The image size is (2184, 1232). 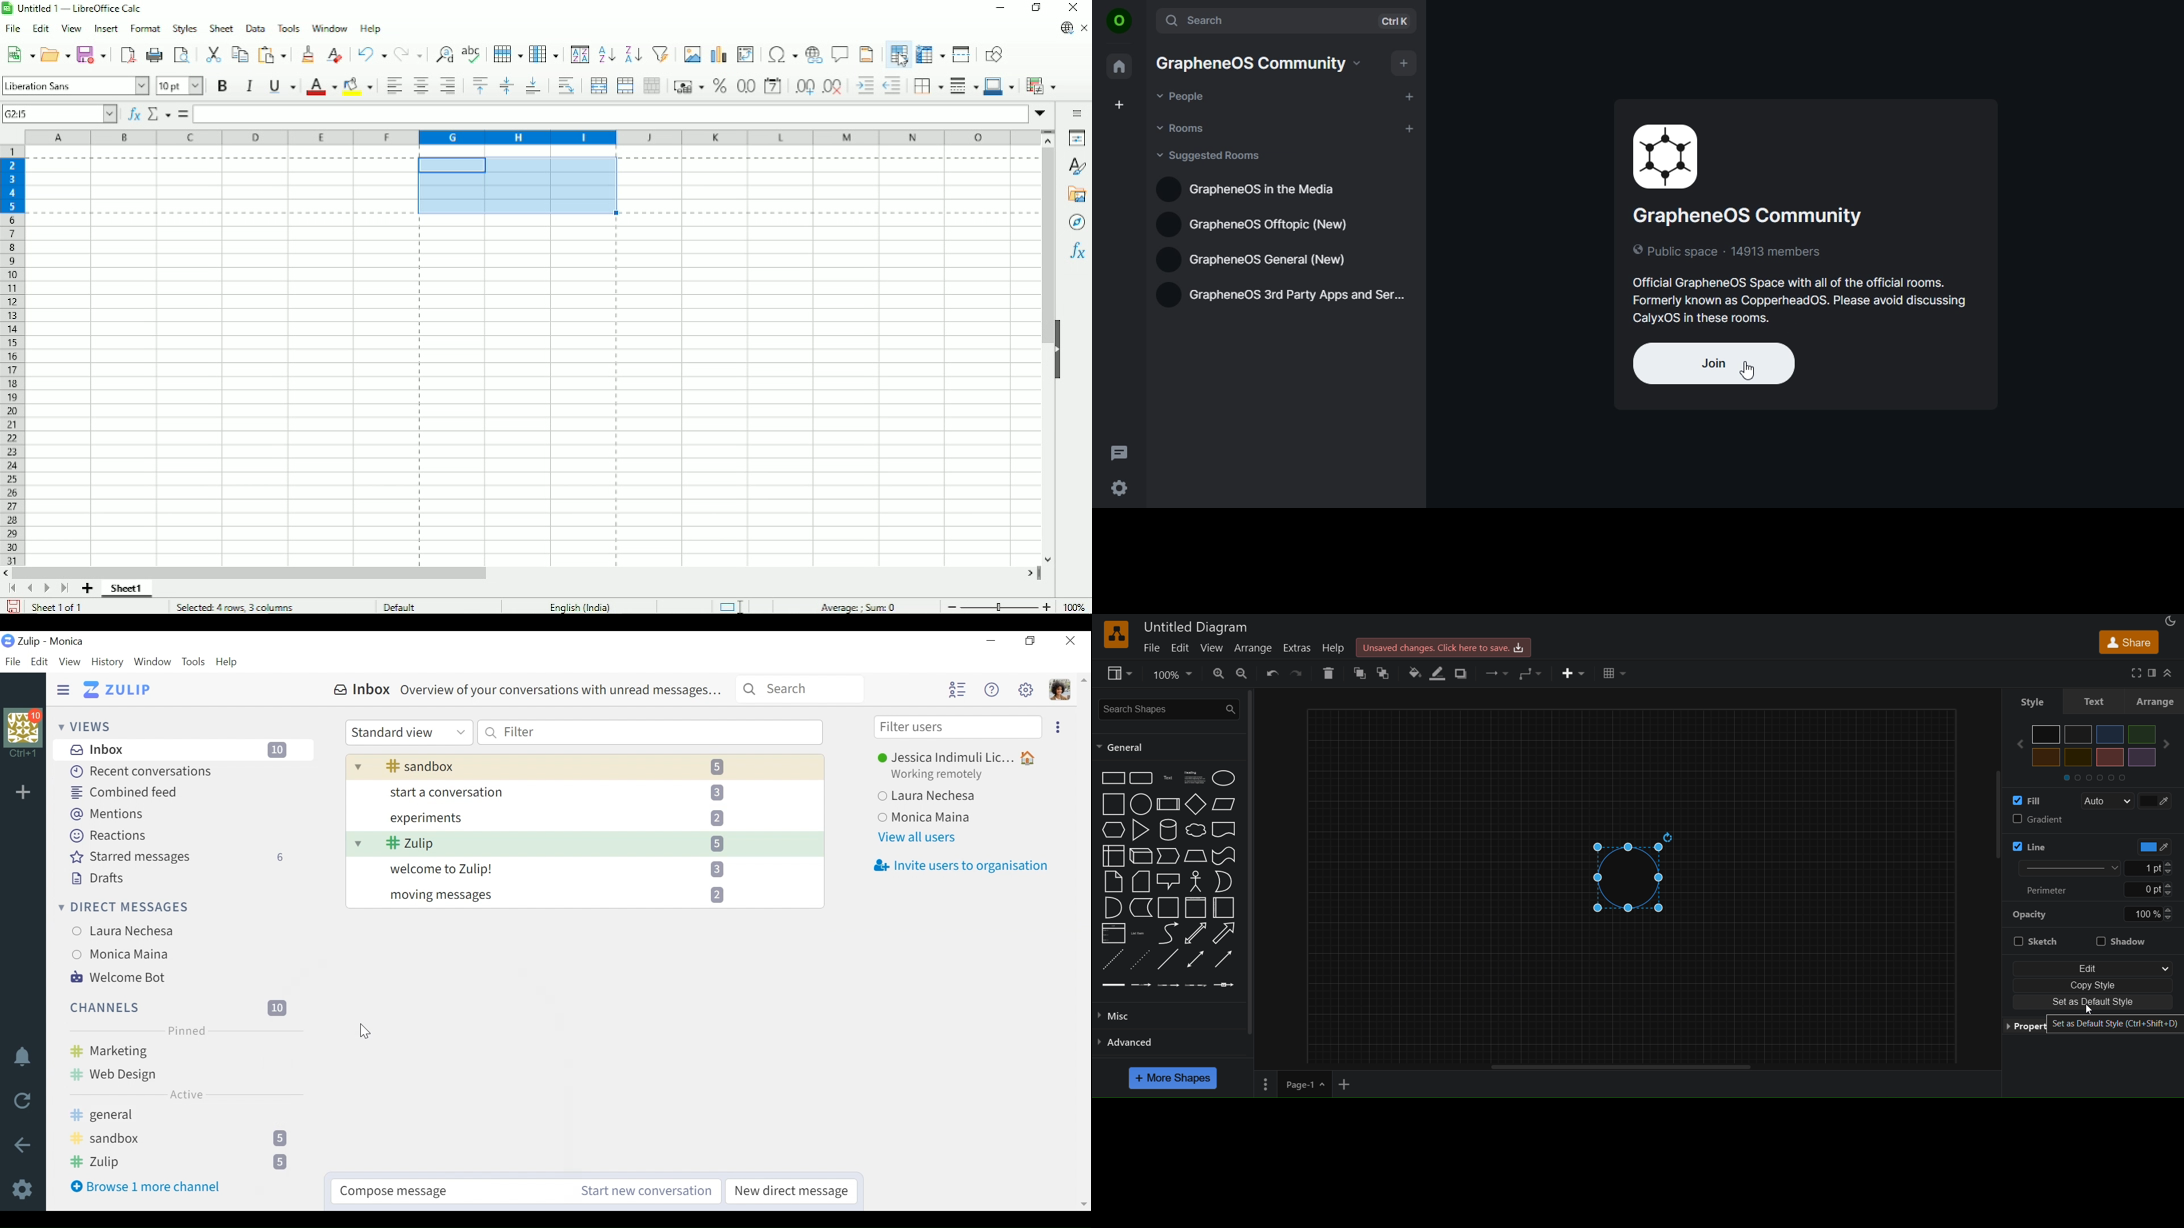 What do you see at coordinates (1413, 672) in the screenshot?
I see `fill color` at bounding box center [1413, 672].